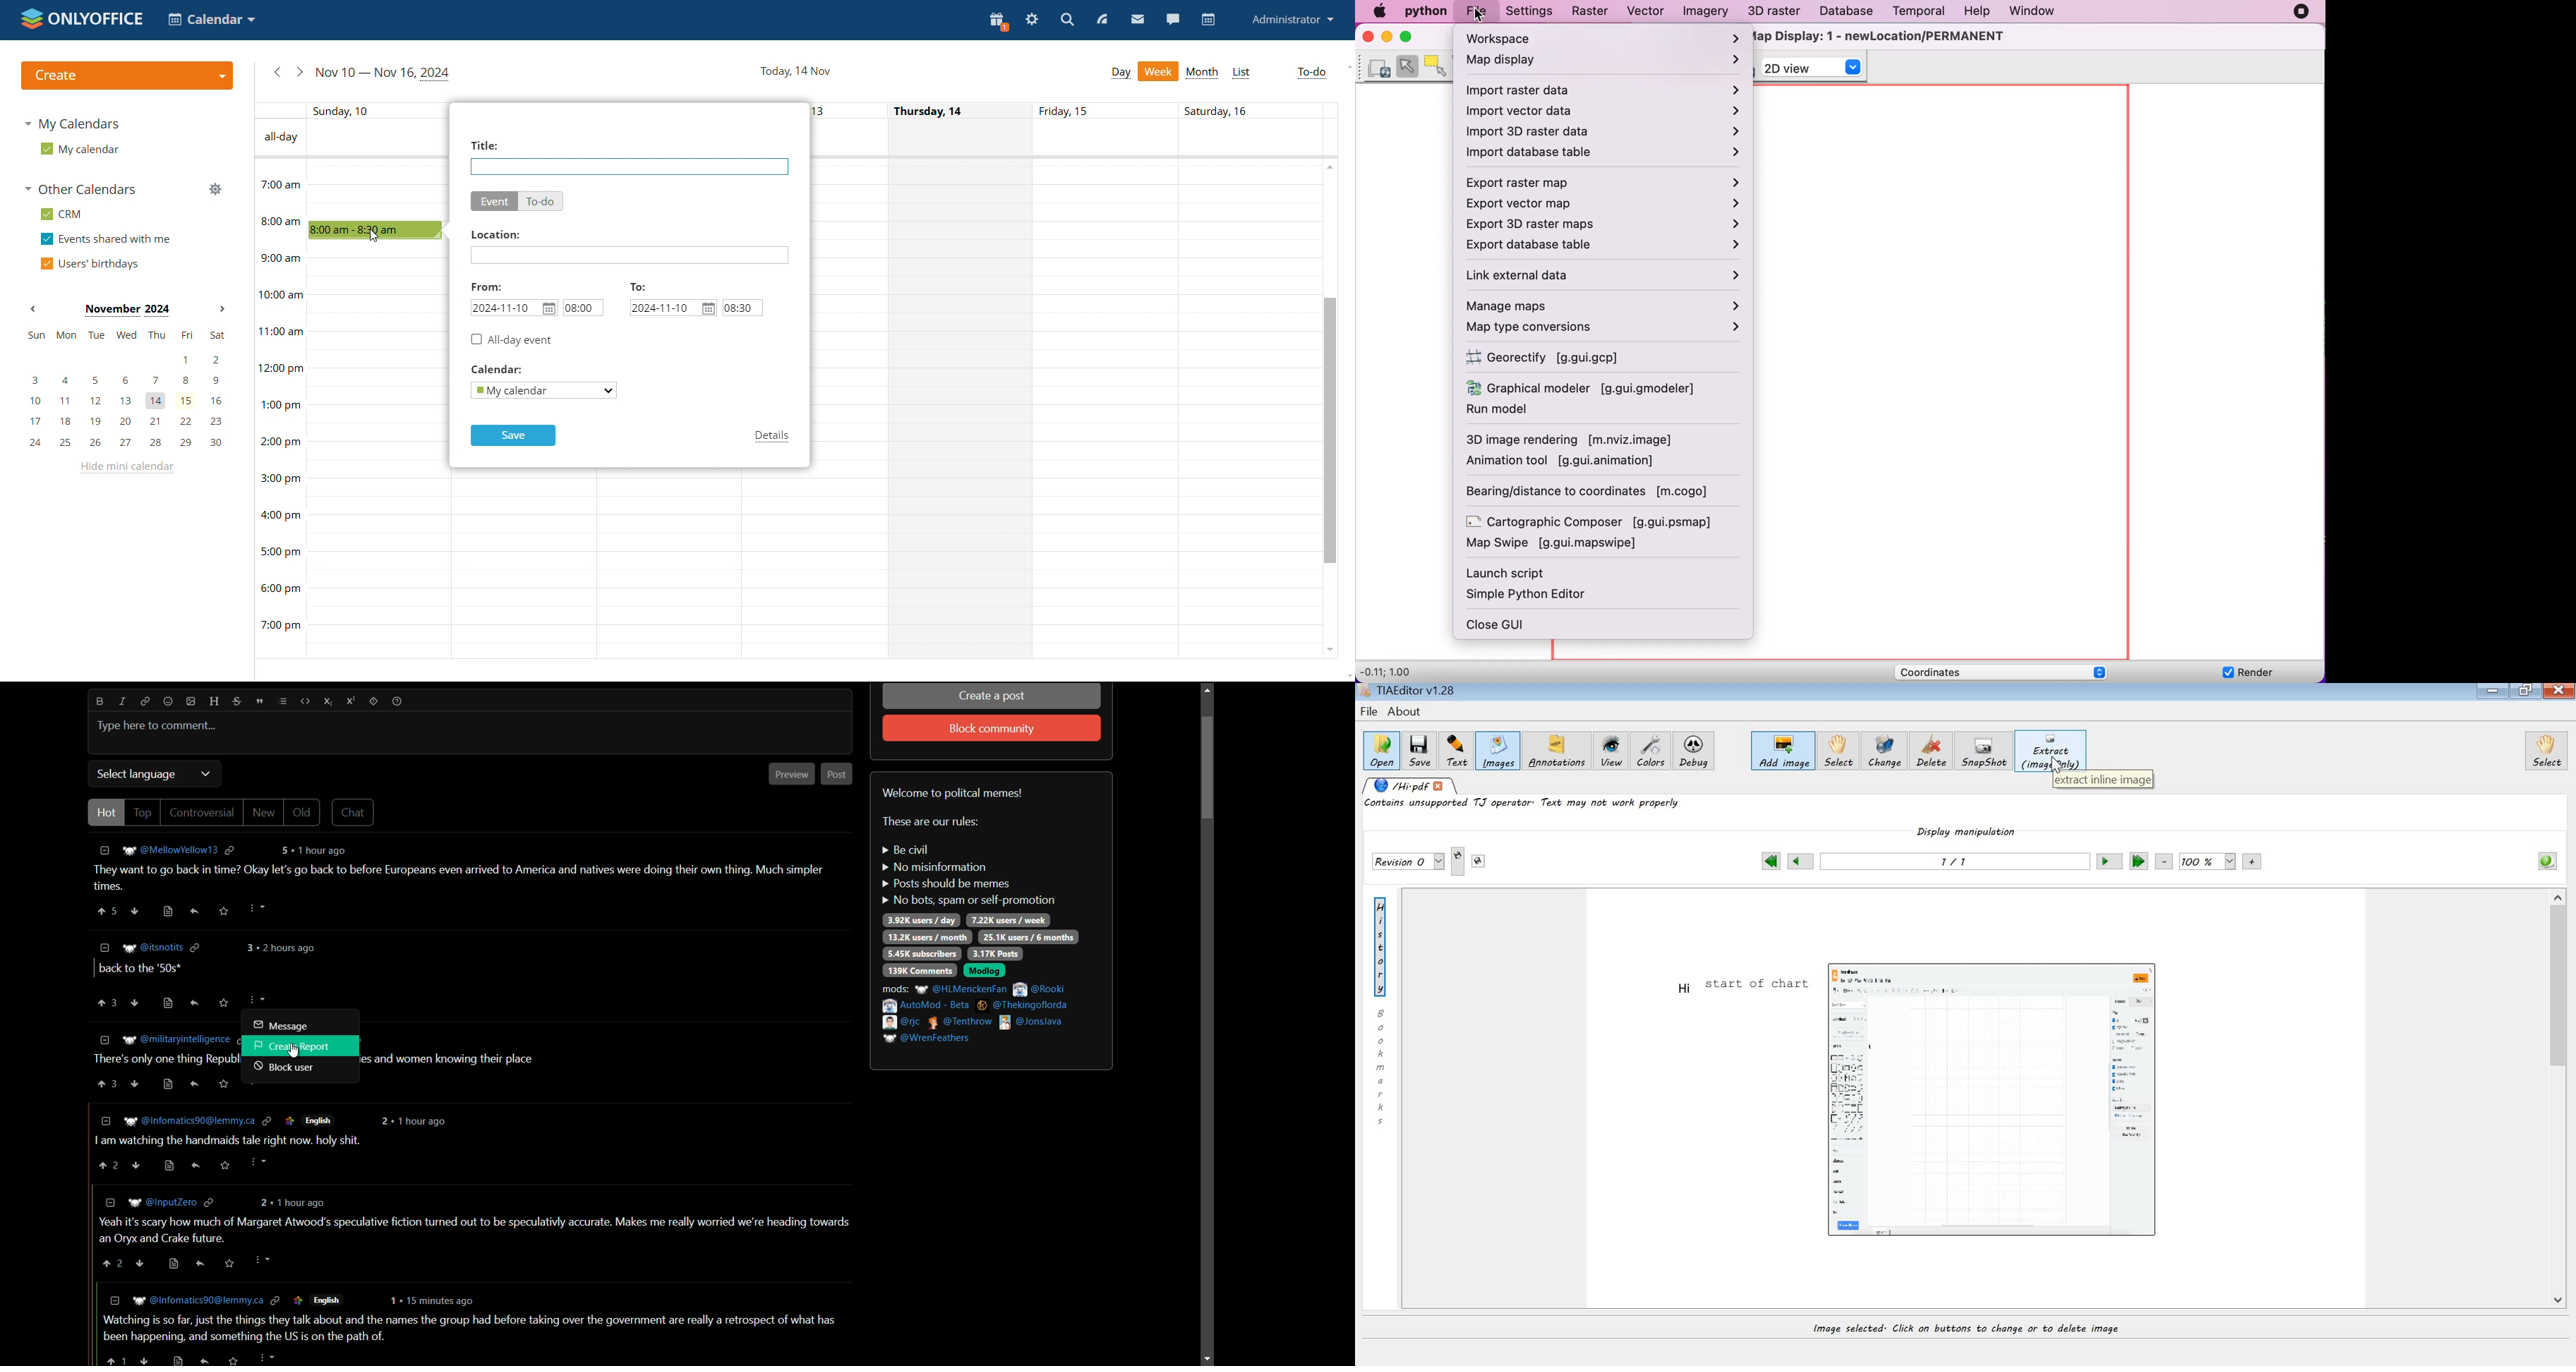  I want to click on 13.2k users / day, so click(927, 937).